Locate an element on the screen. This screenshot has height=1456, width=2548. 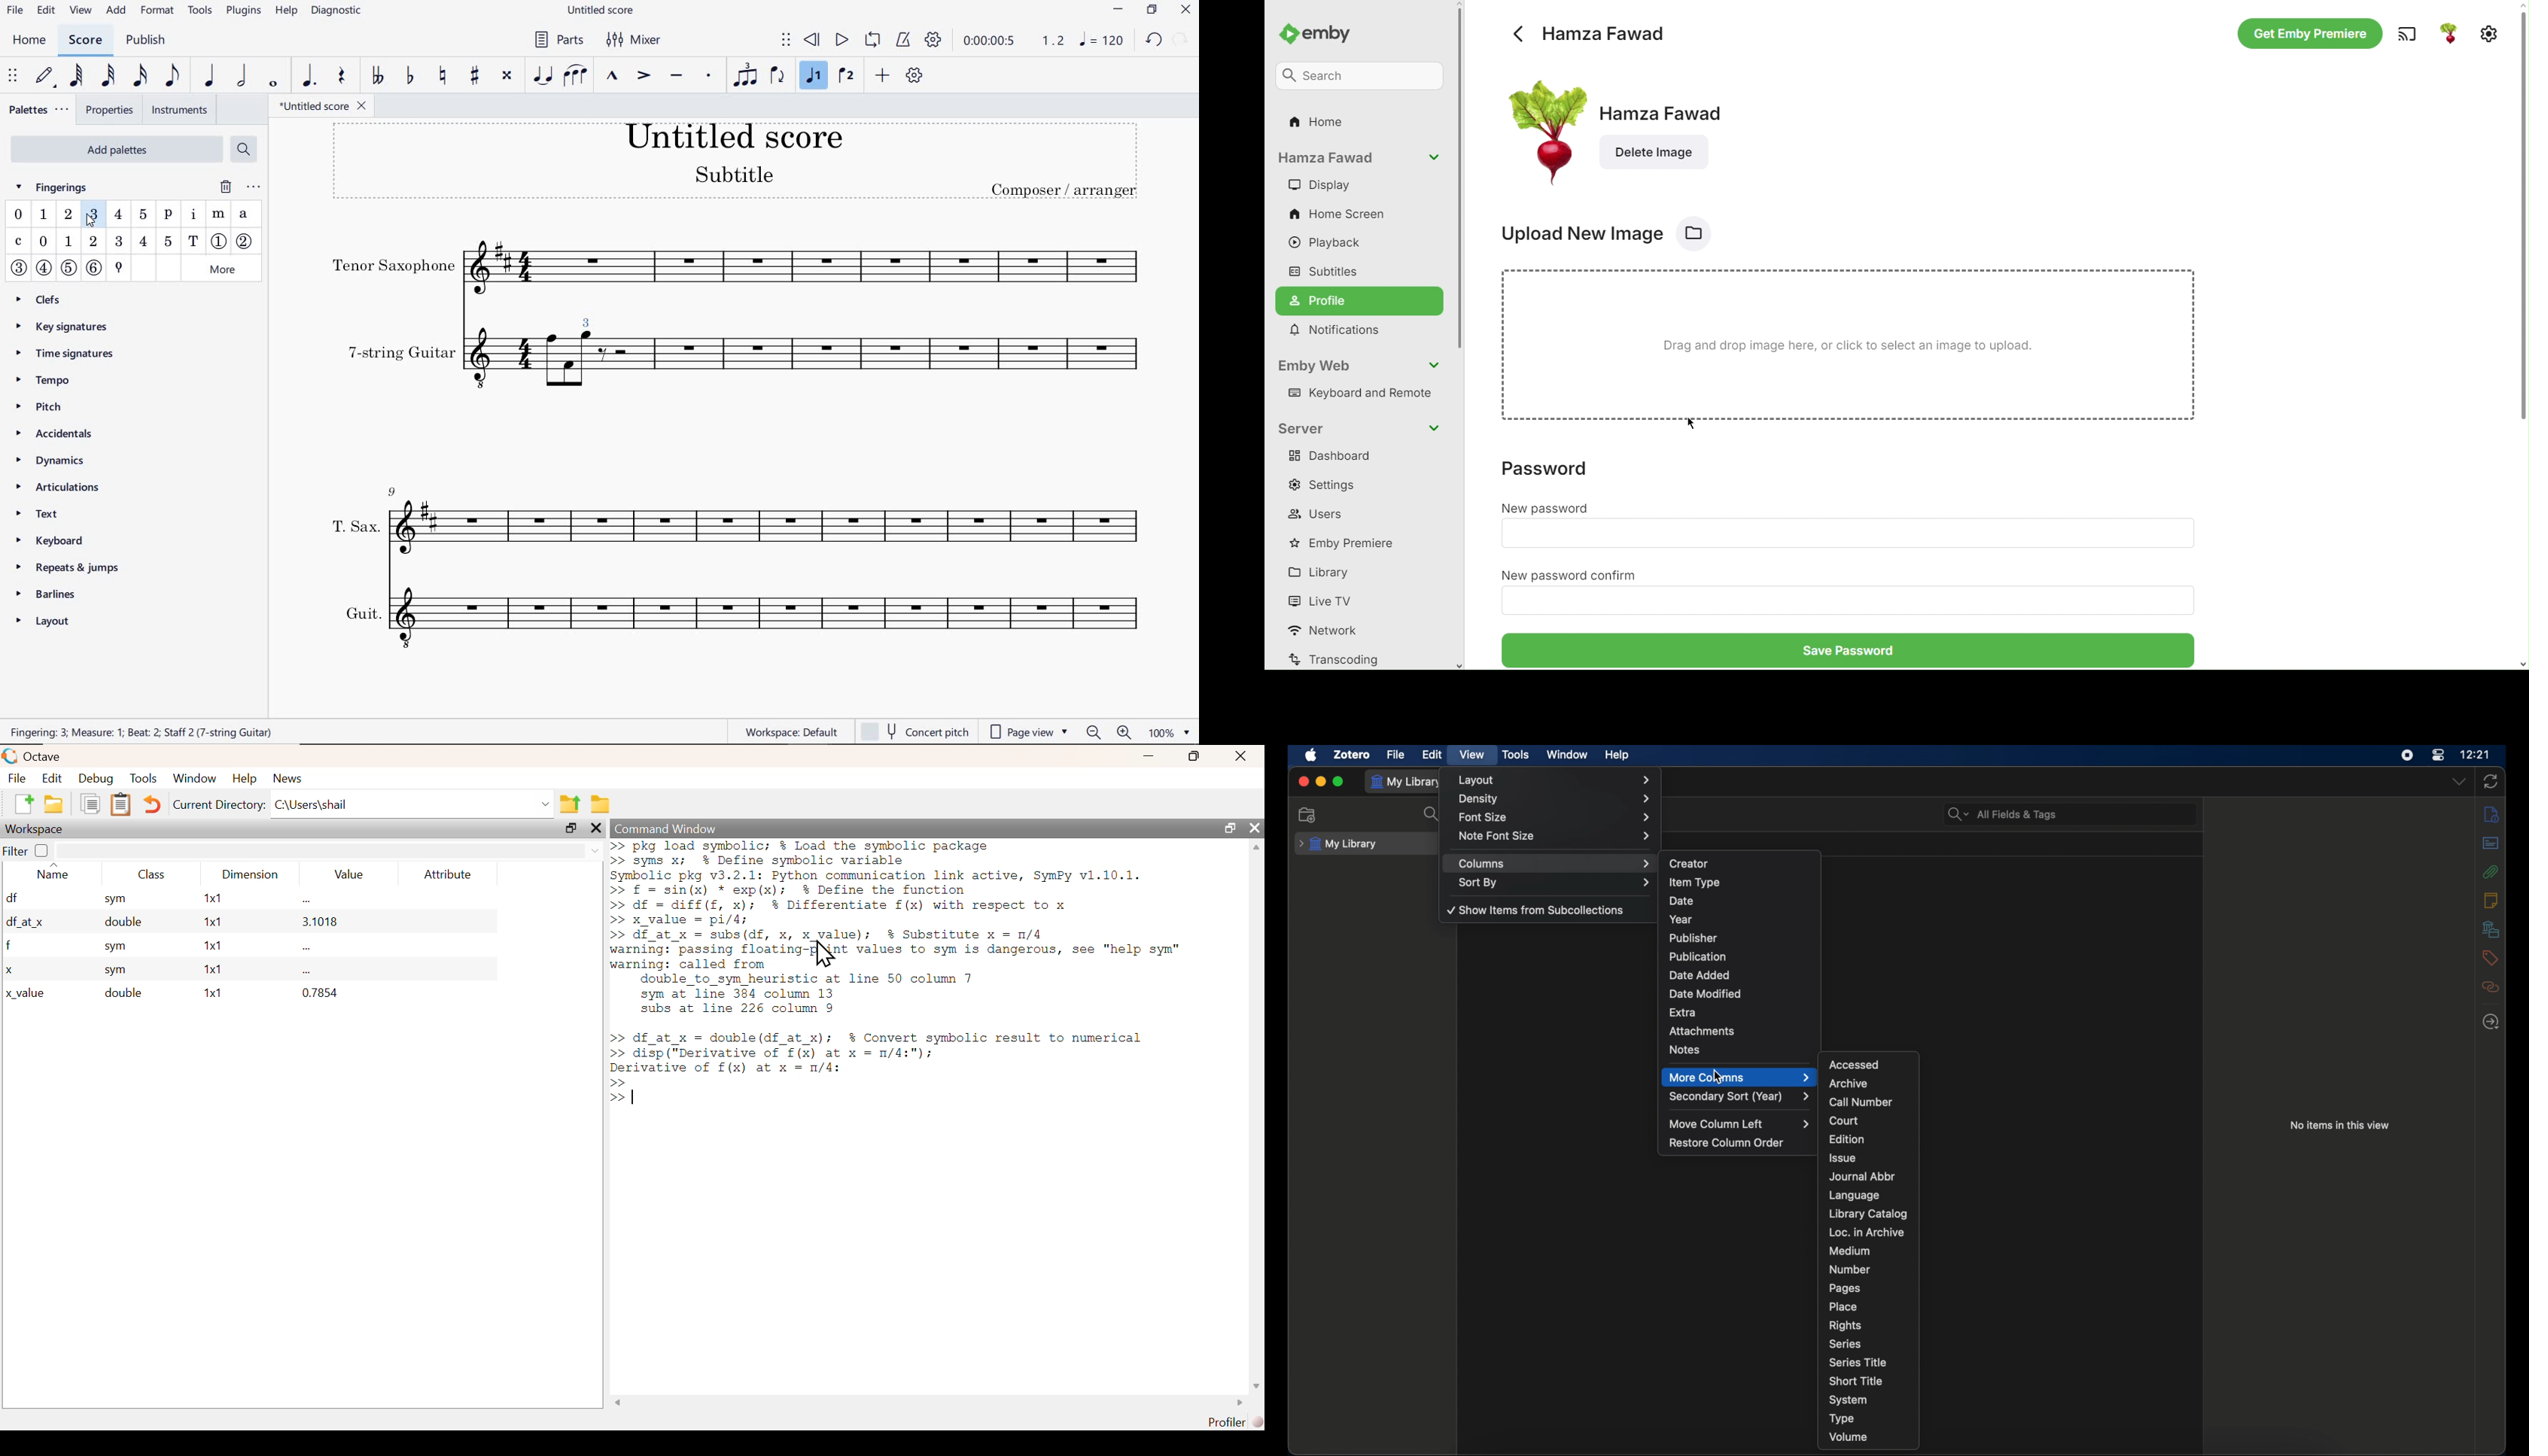
Close is located at coordinates (1240, 756).